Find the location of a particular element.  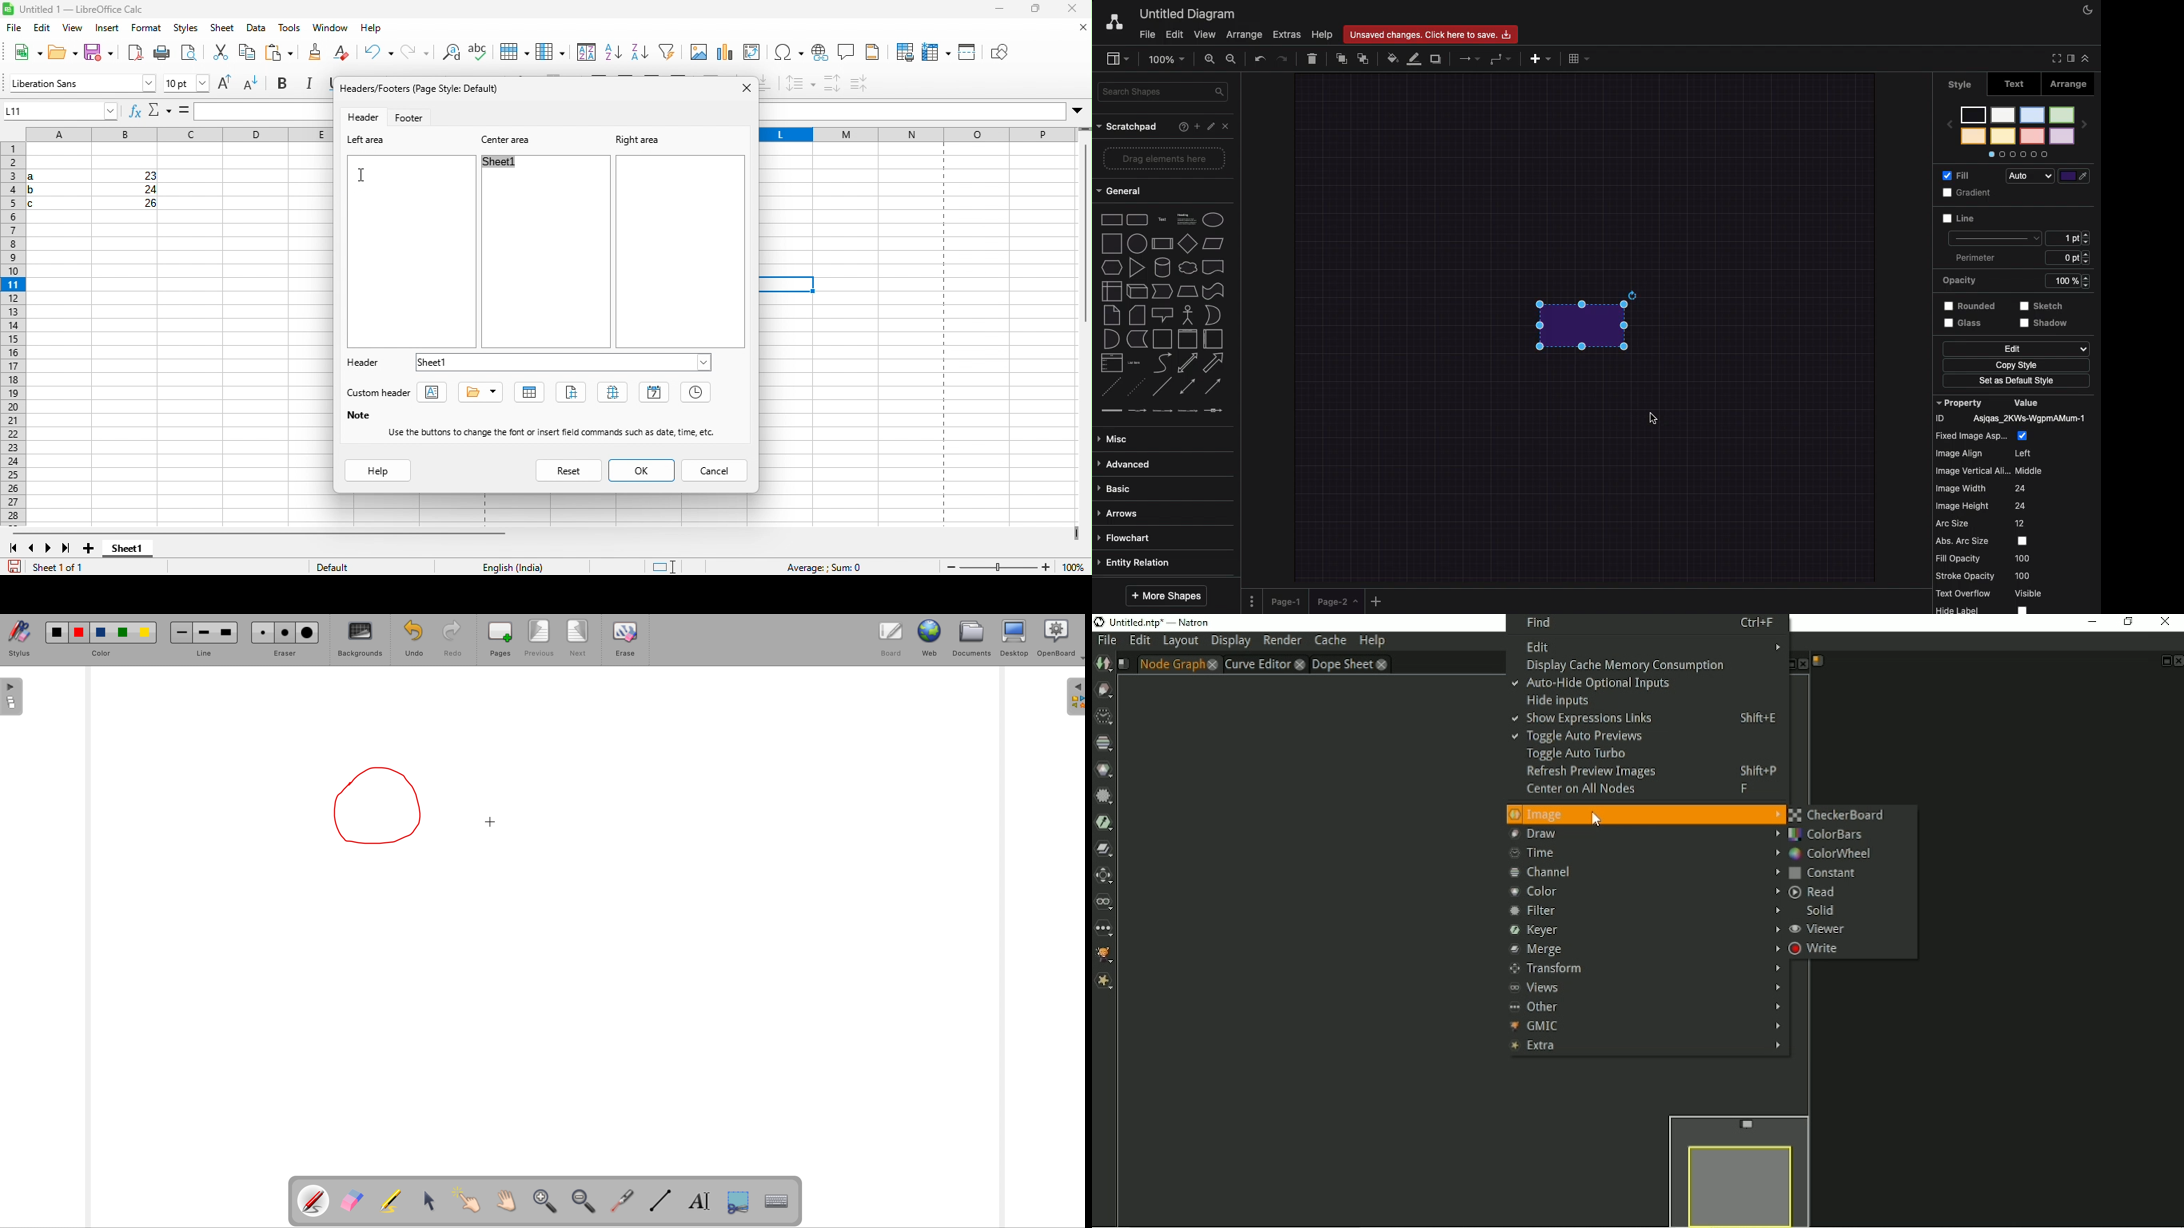

page-2 is located at coordinates (1339, 601).